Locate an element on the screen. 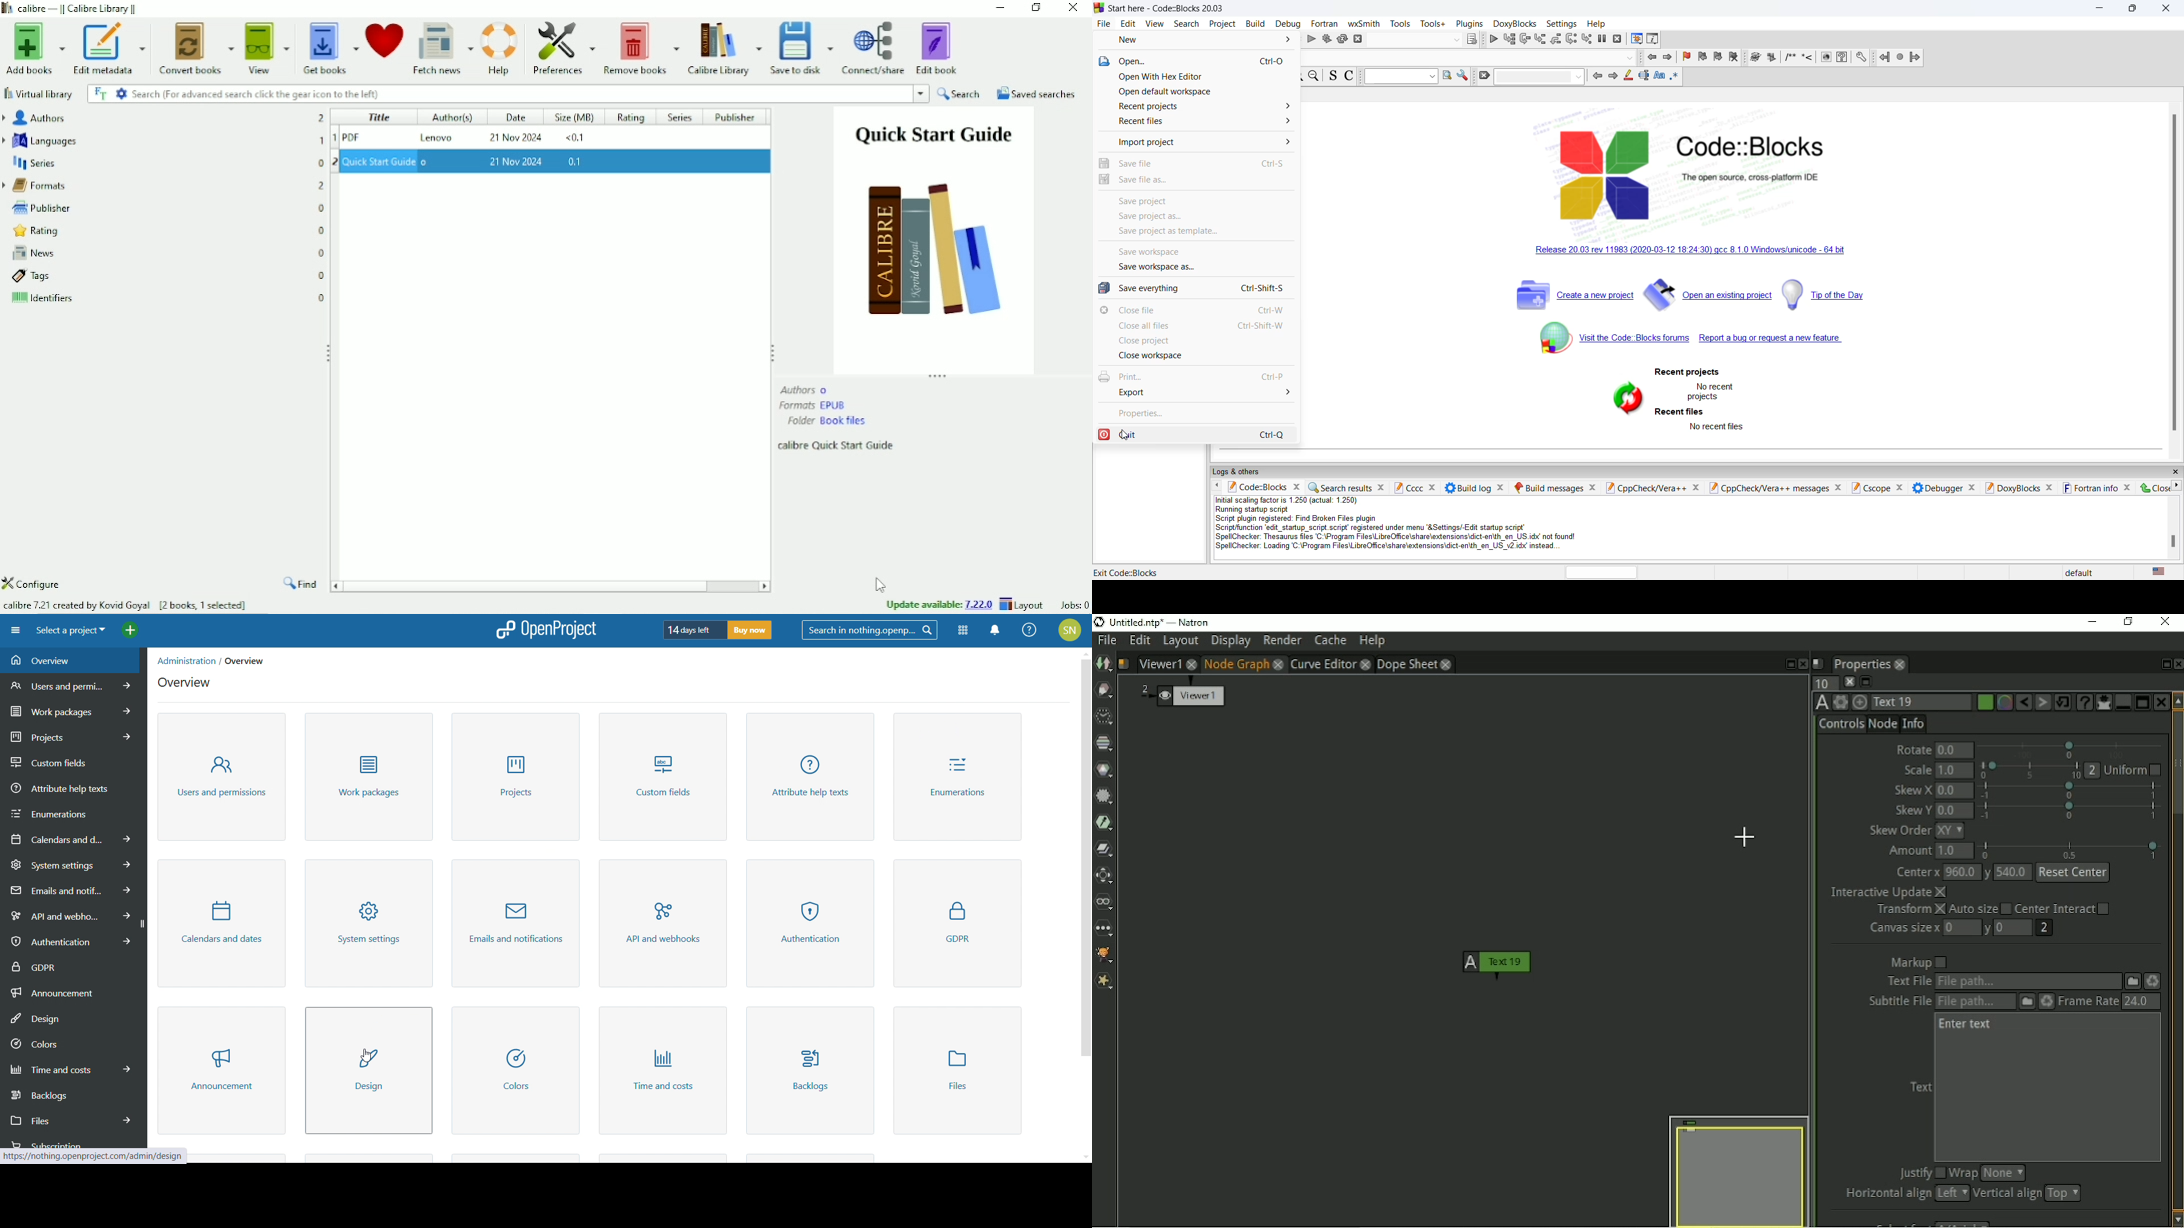  overview is located at coordinates (73, 661).